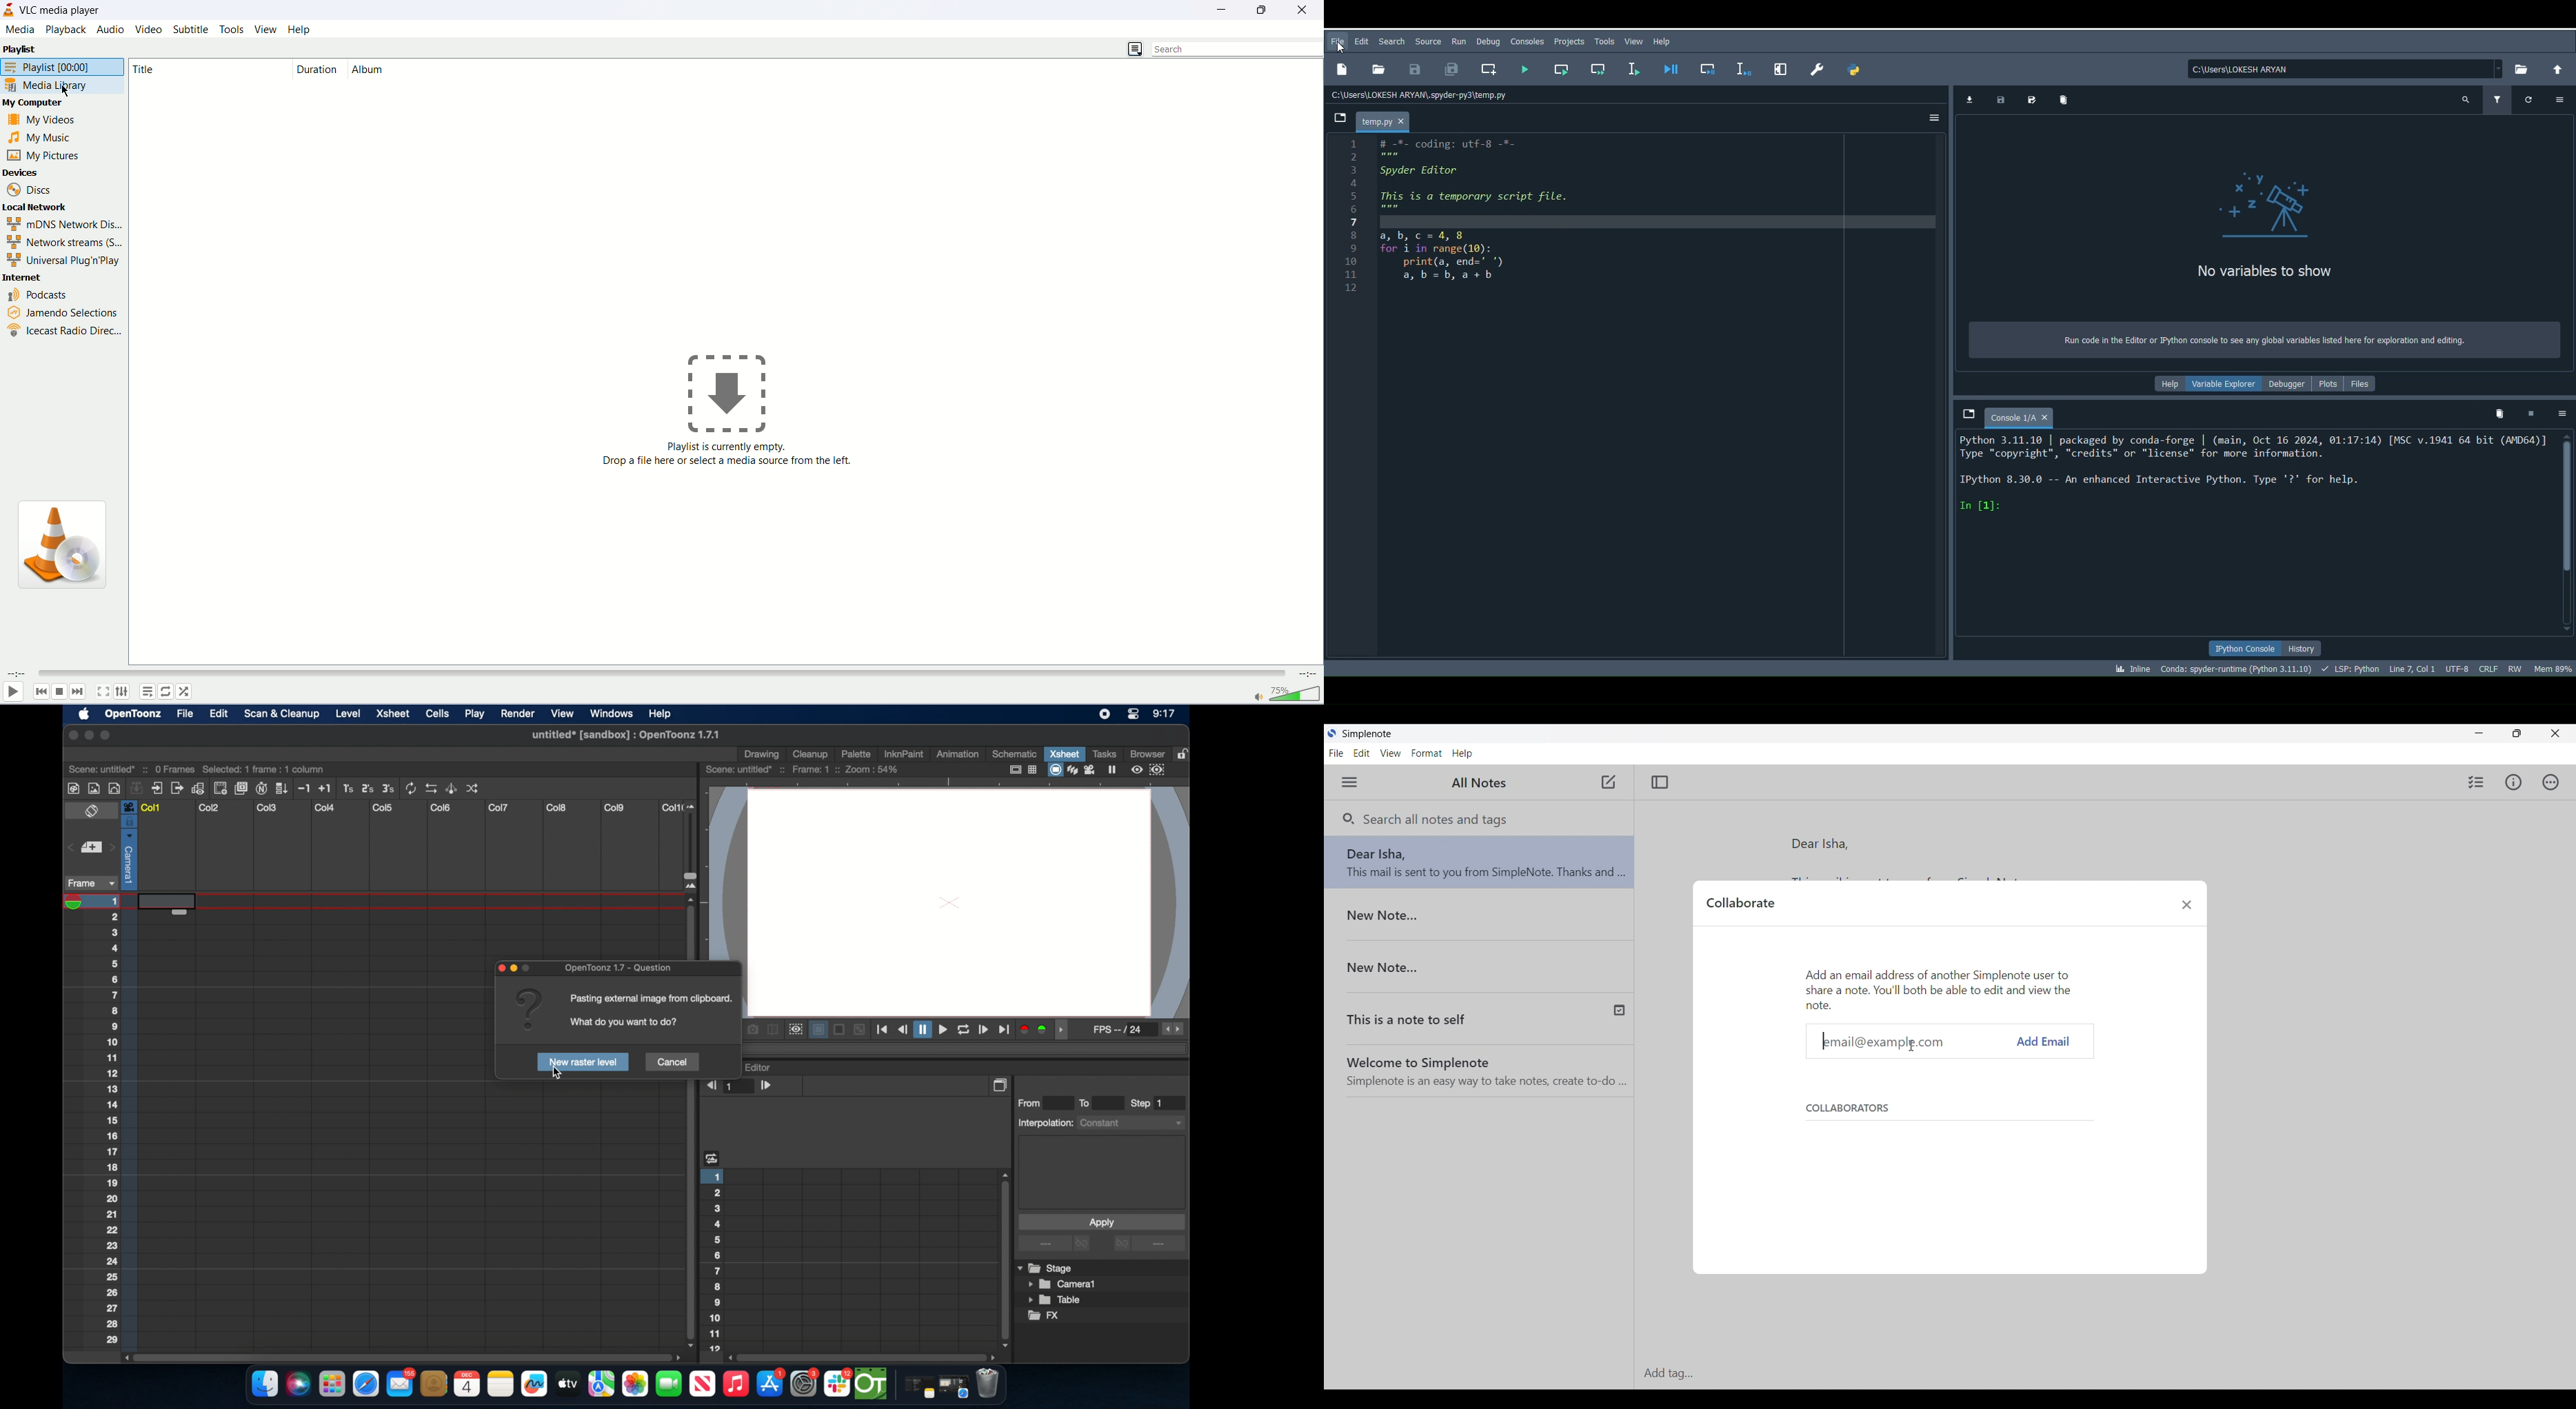 This screenshot has height=1428, width=2576. What do you see at coordinates (331, 1386) in the screenshot?
I see `launchpad` at bounding box center [331, 1386].